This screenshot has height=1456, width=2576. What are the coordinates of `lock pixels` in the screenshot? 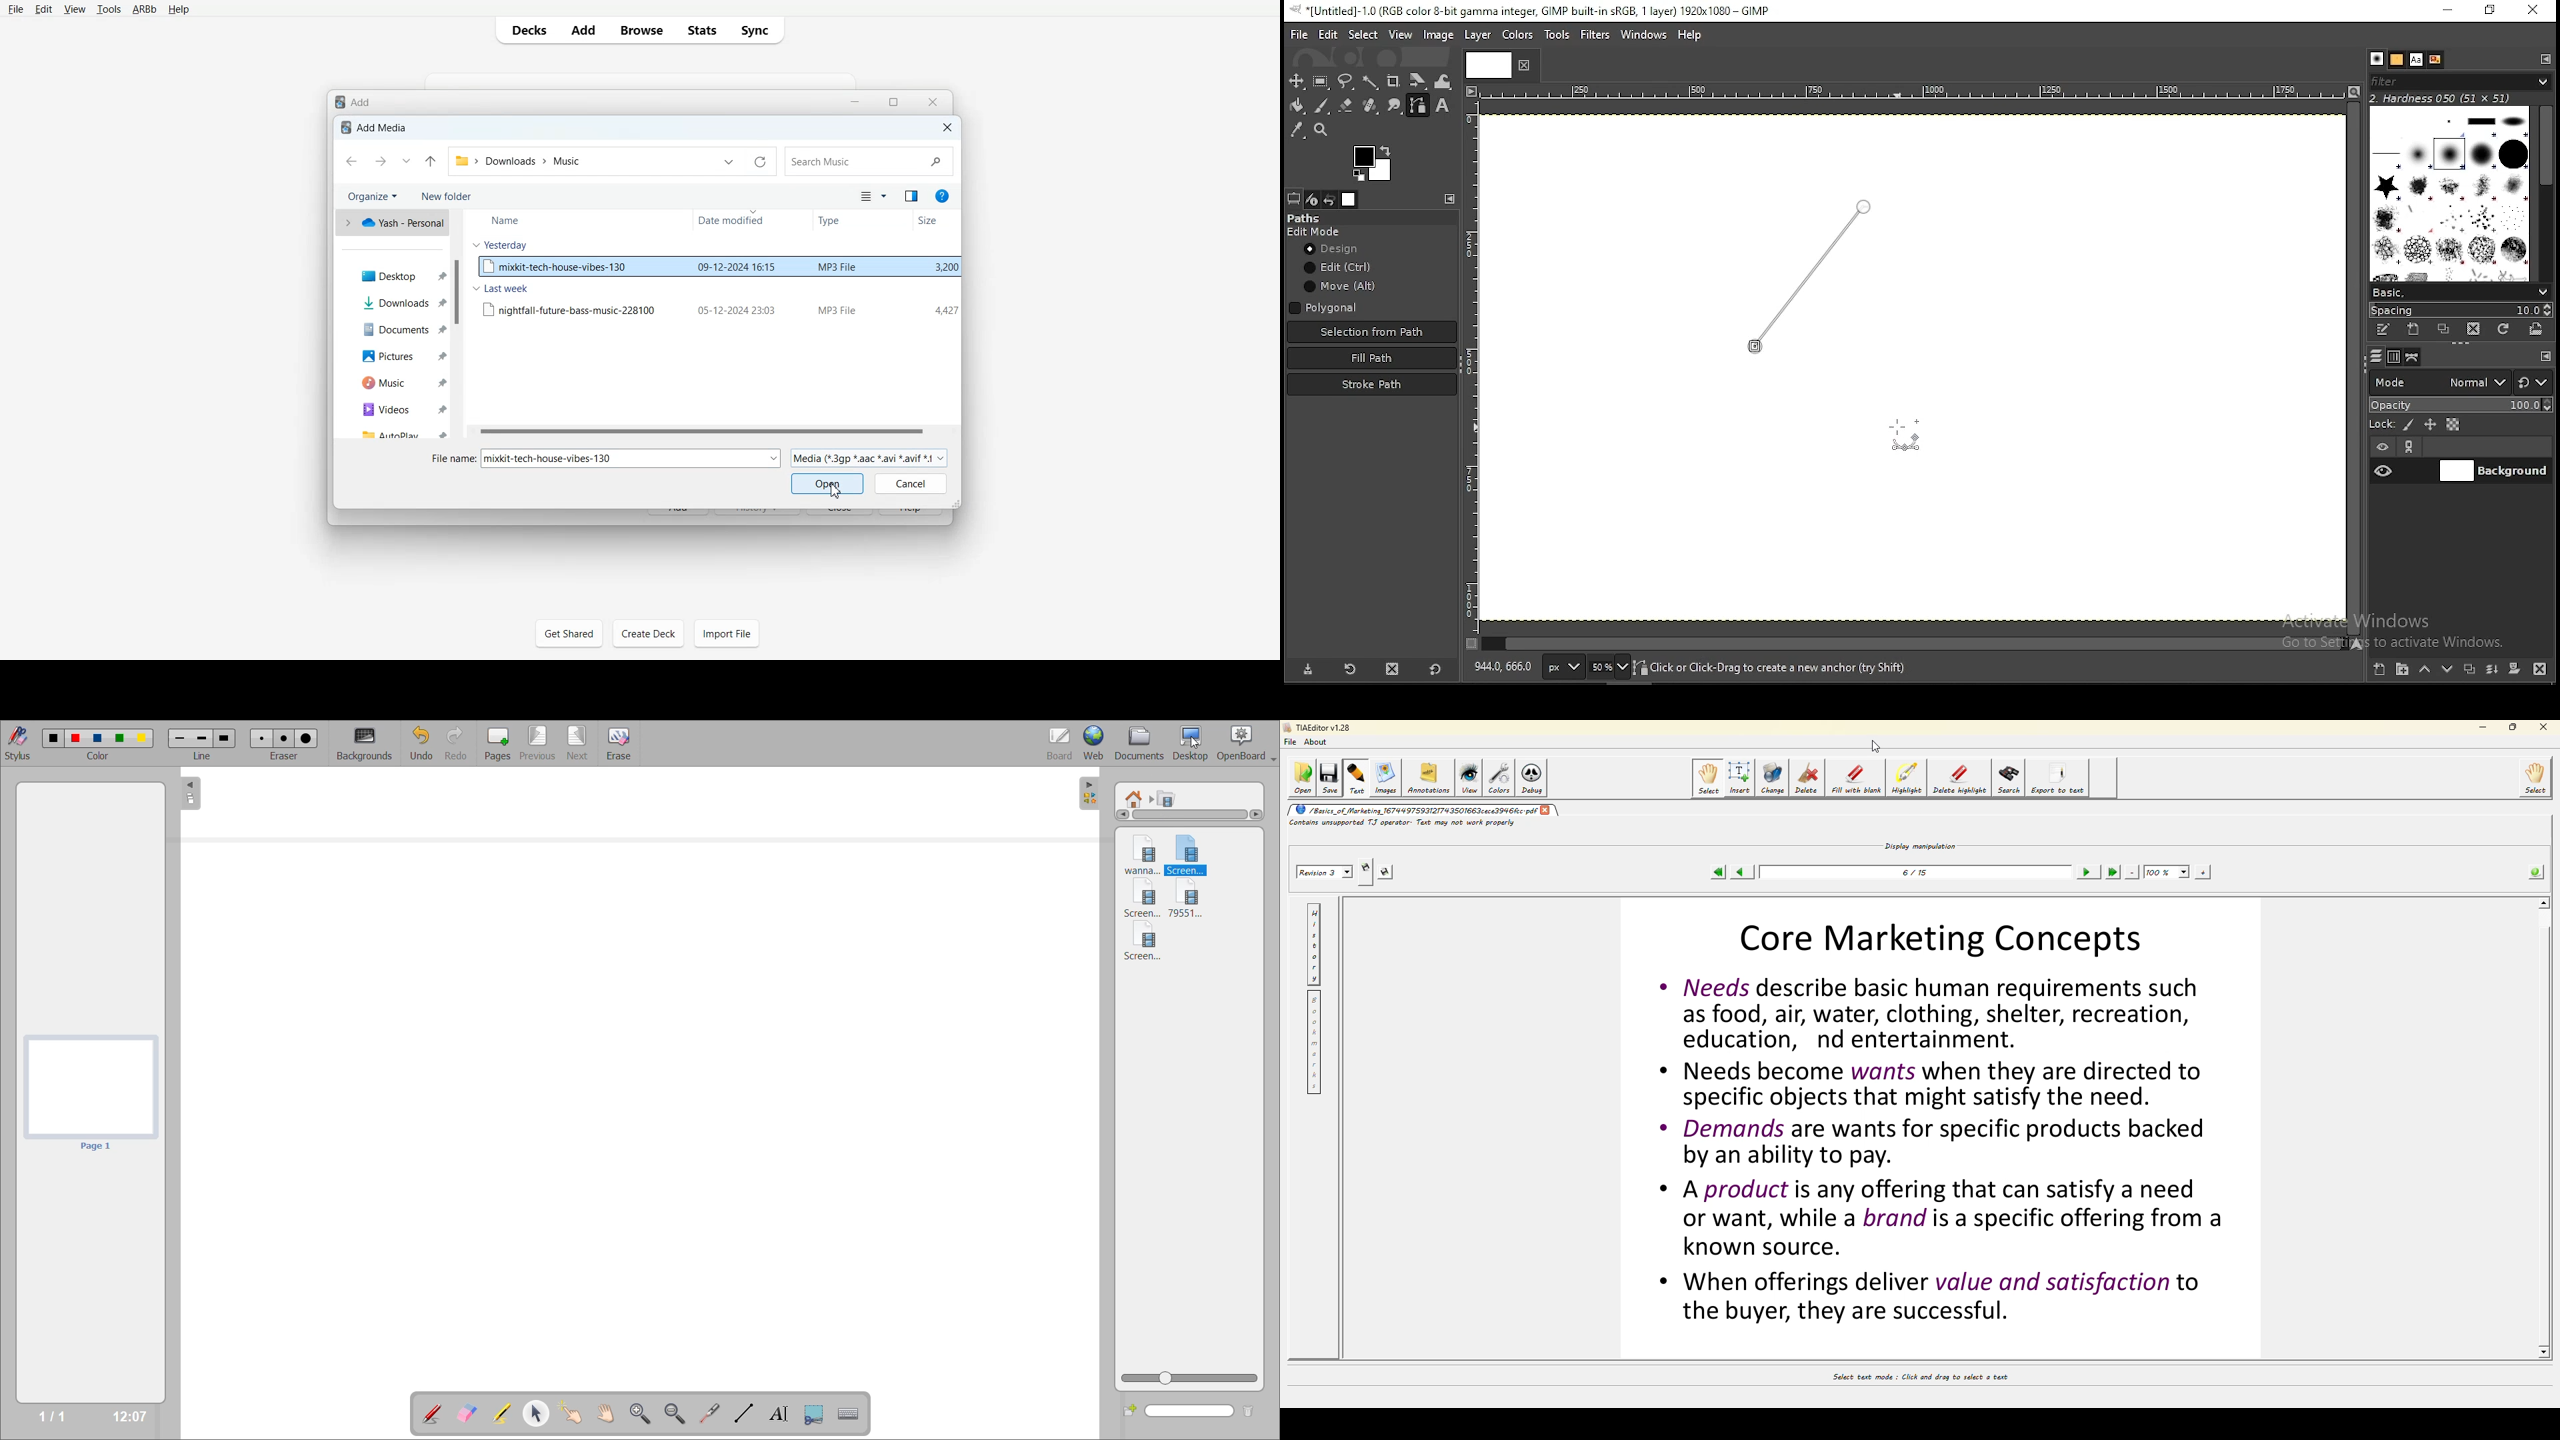 It's located at (2409, 424).